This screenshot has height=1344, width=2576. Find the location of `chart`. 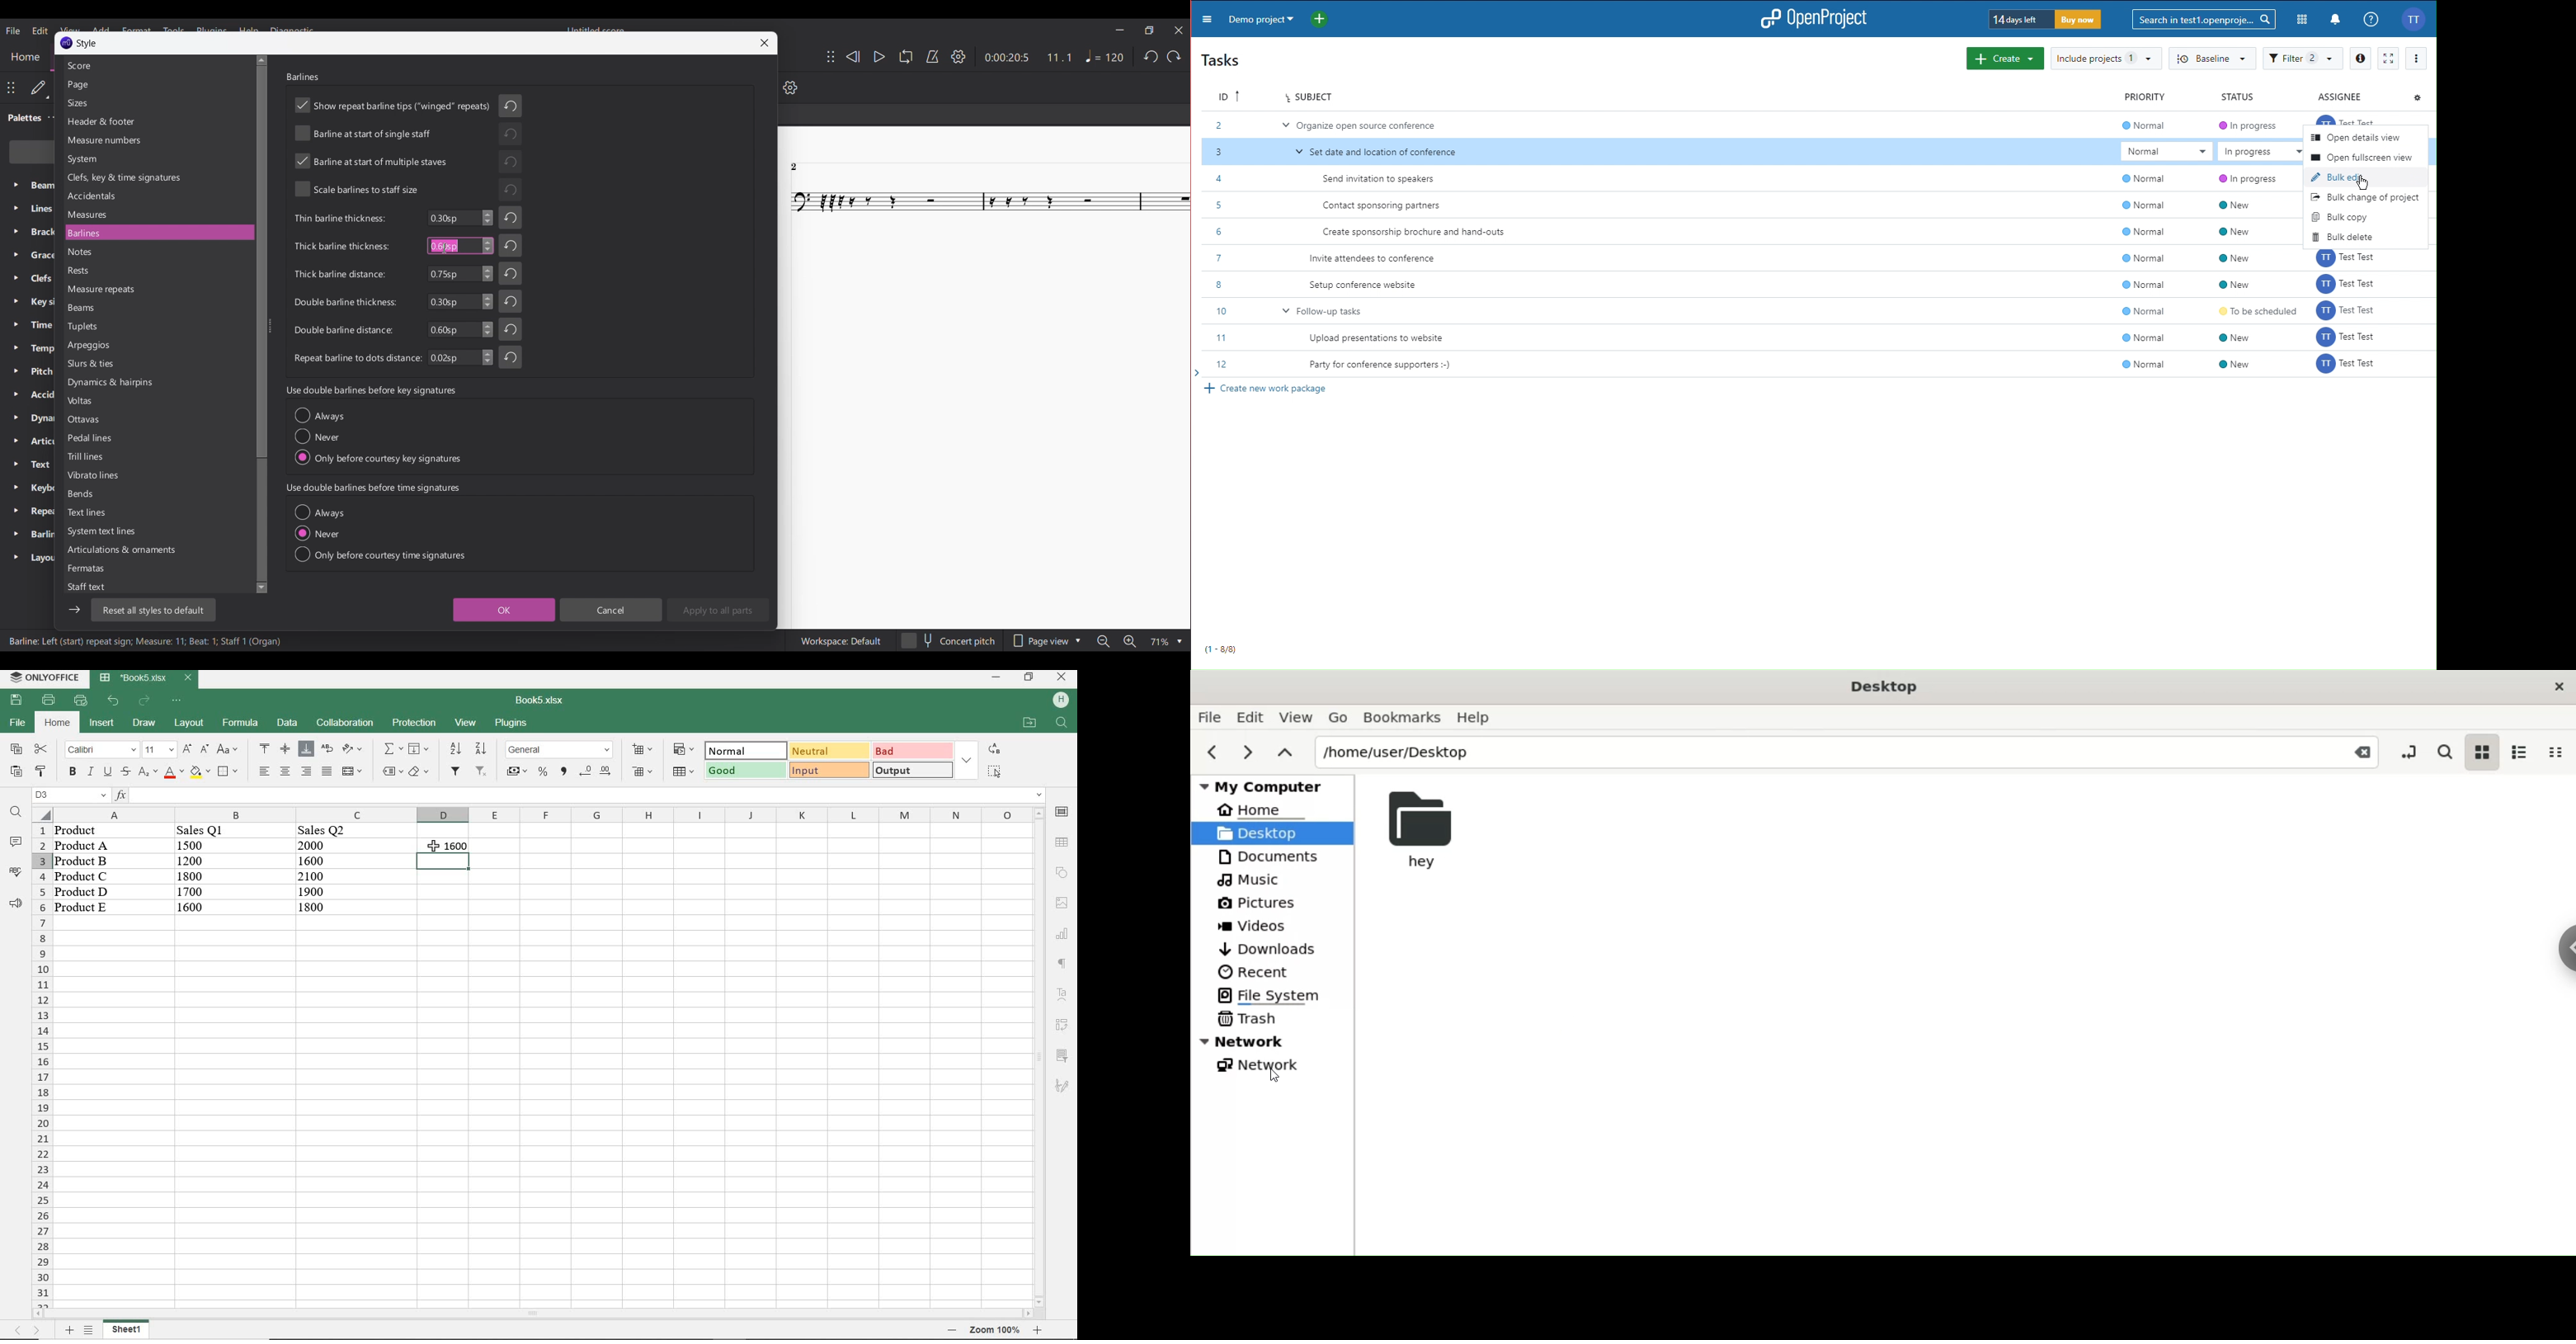

chart is located at coordinates (1062, 933).